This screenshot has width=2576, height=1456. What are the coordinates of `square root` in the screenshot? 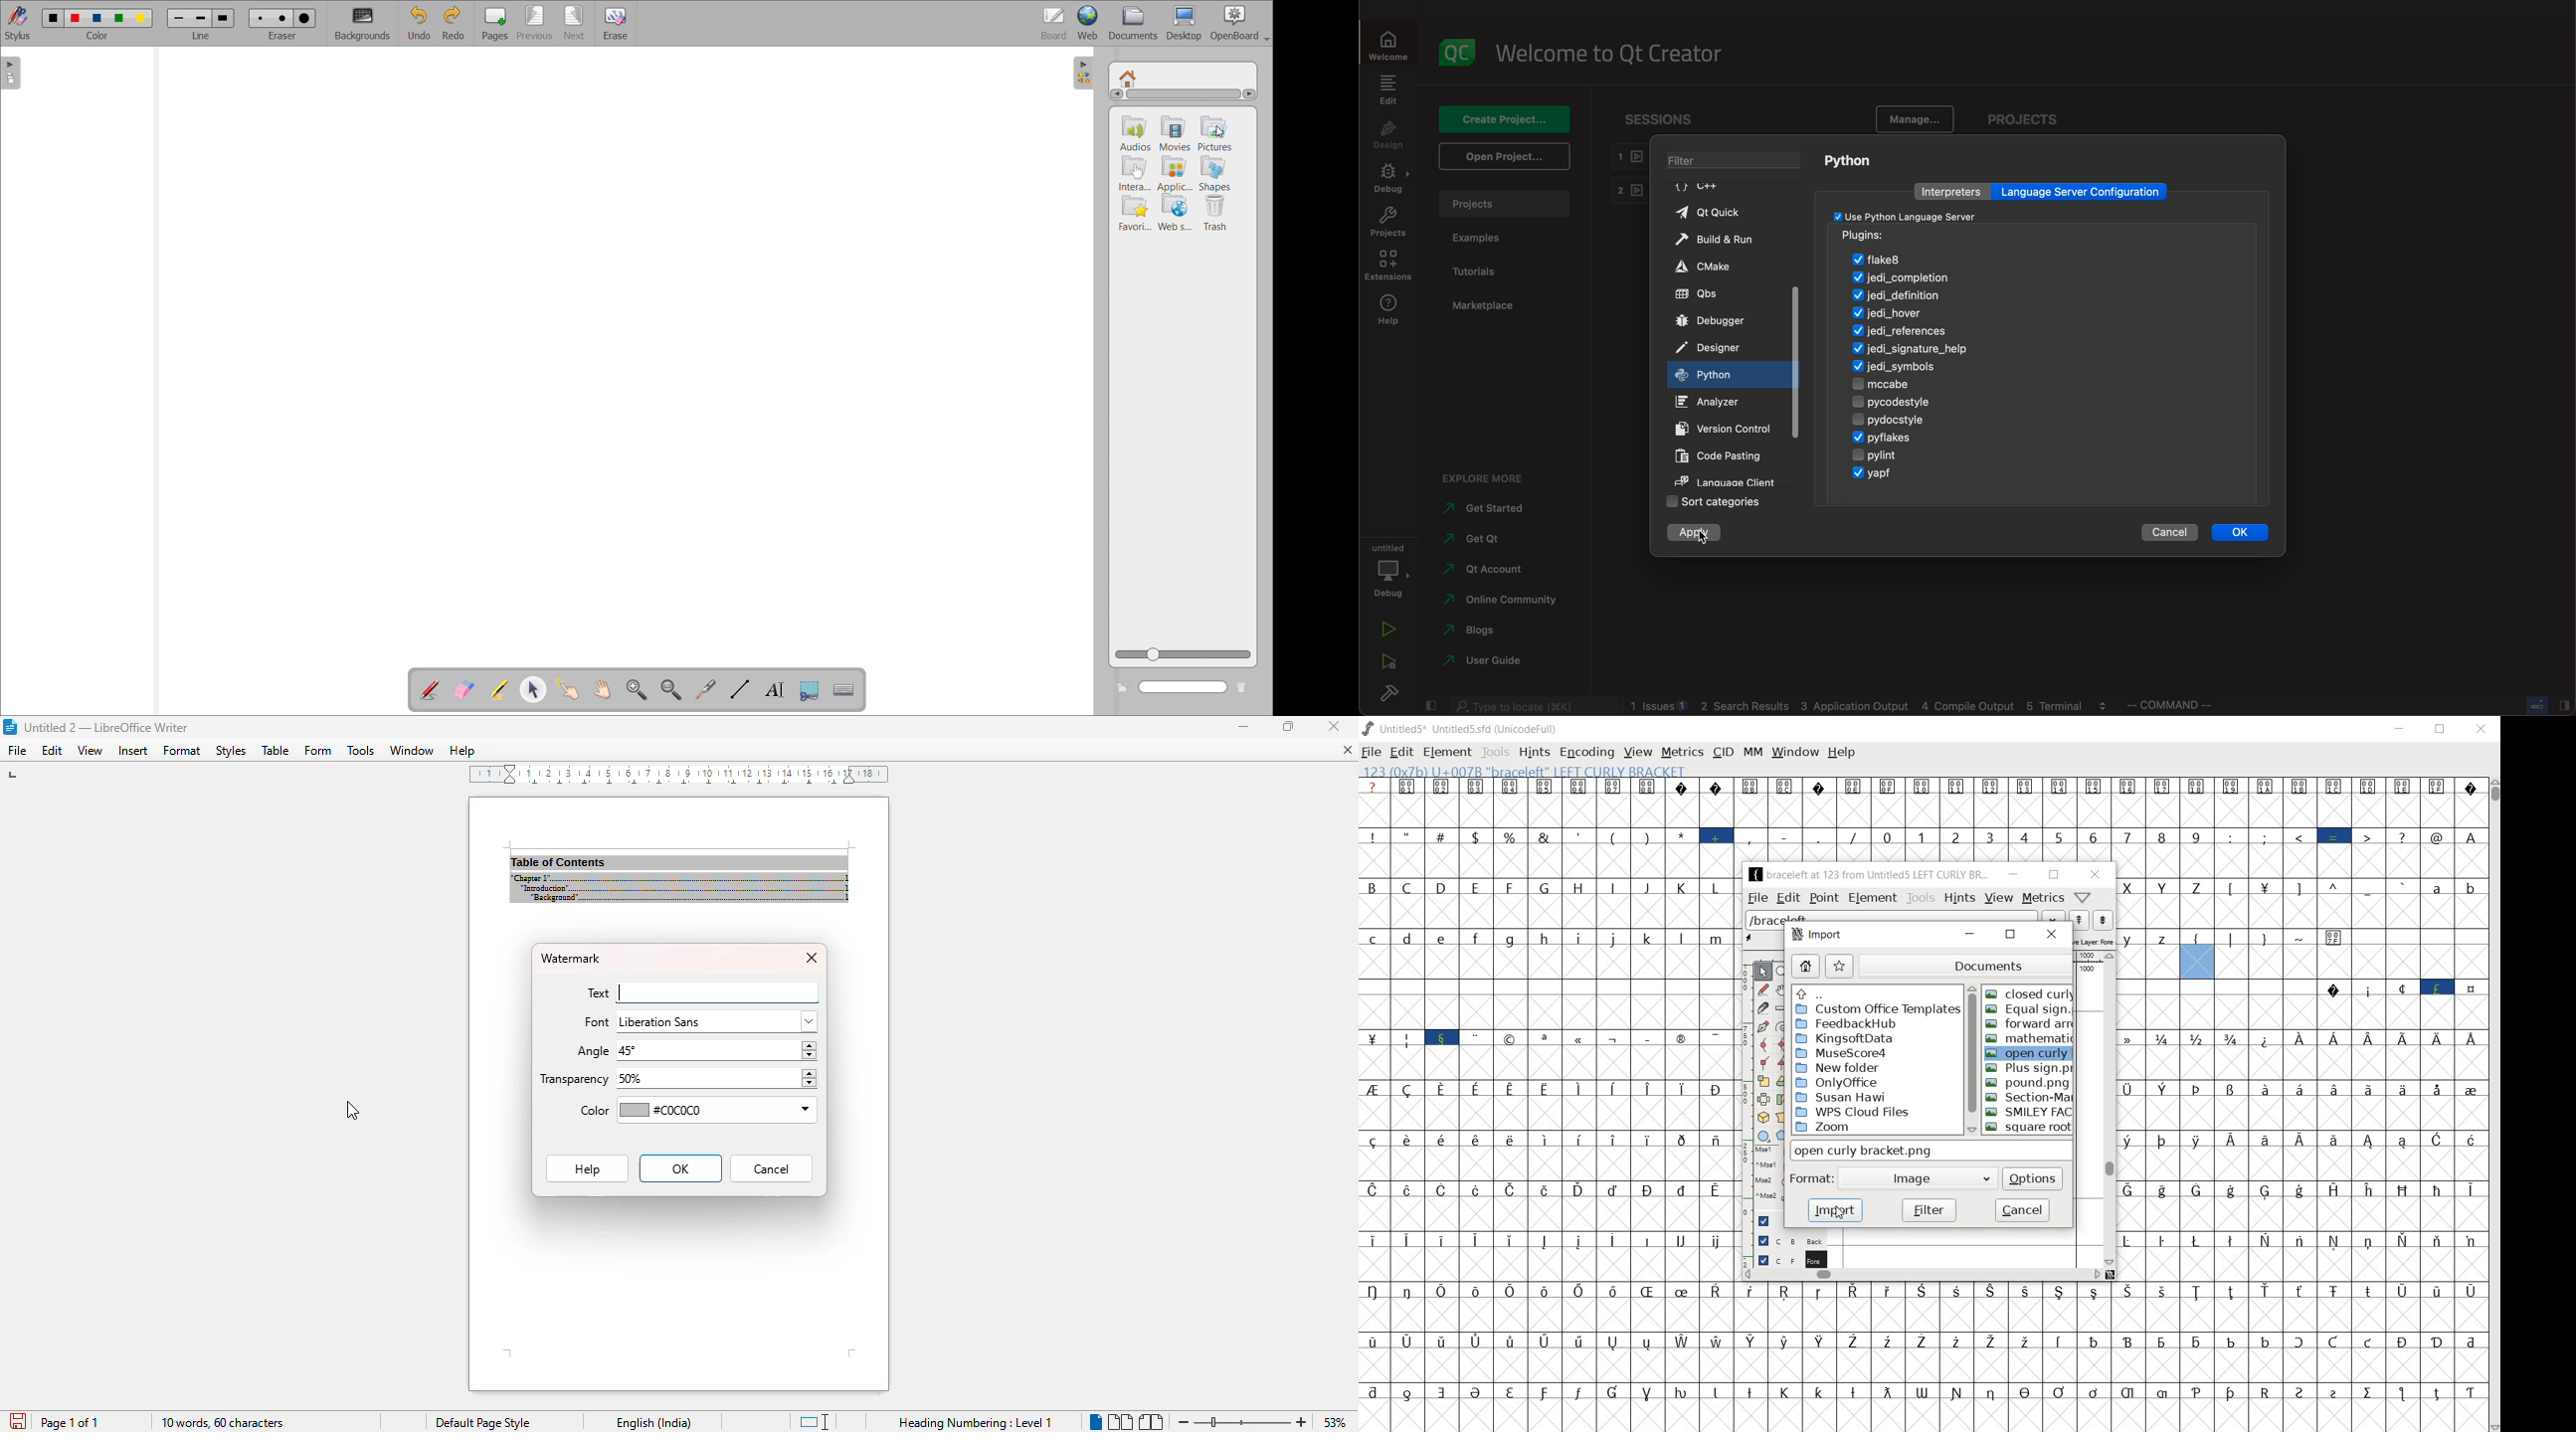 It's located at (2029, 1128).